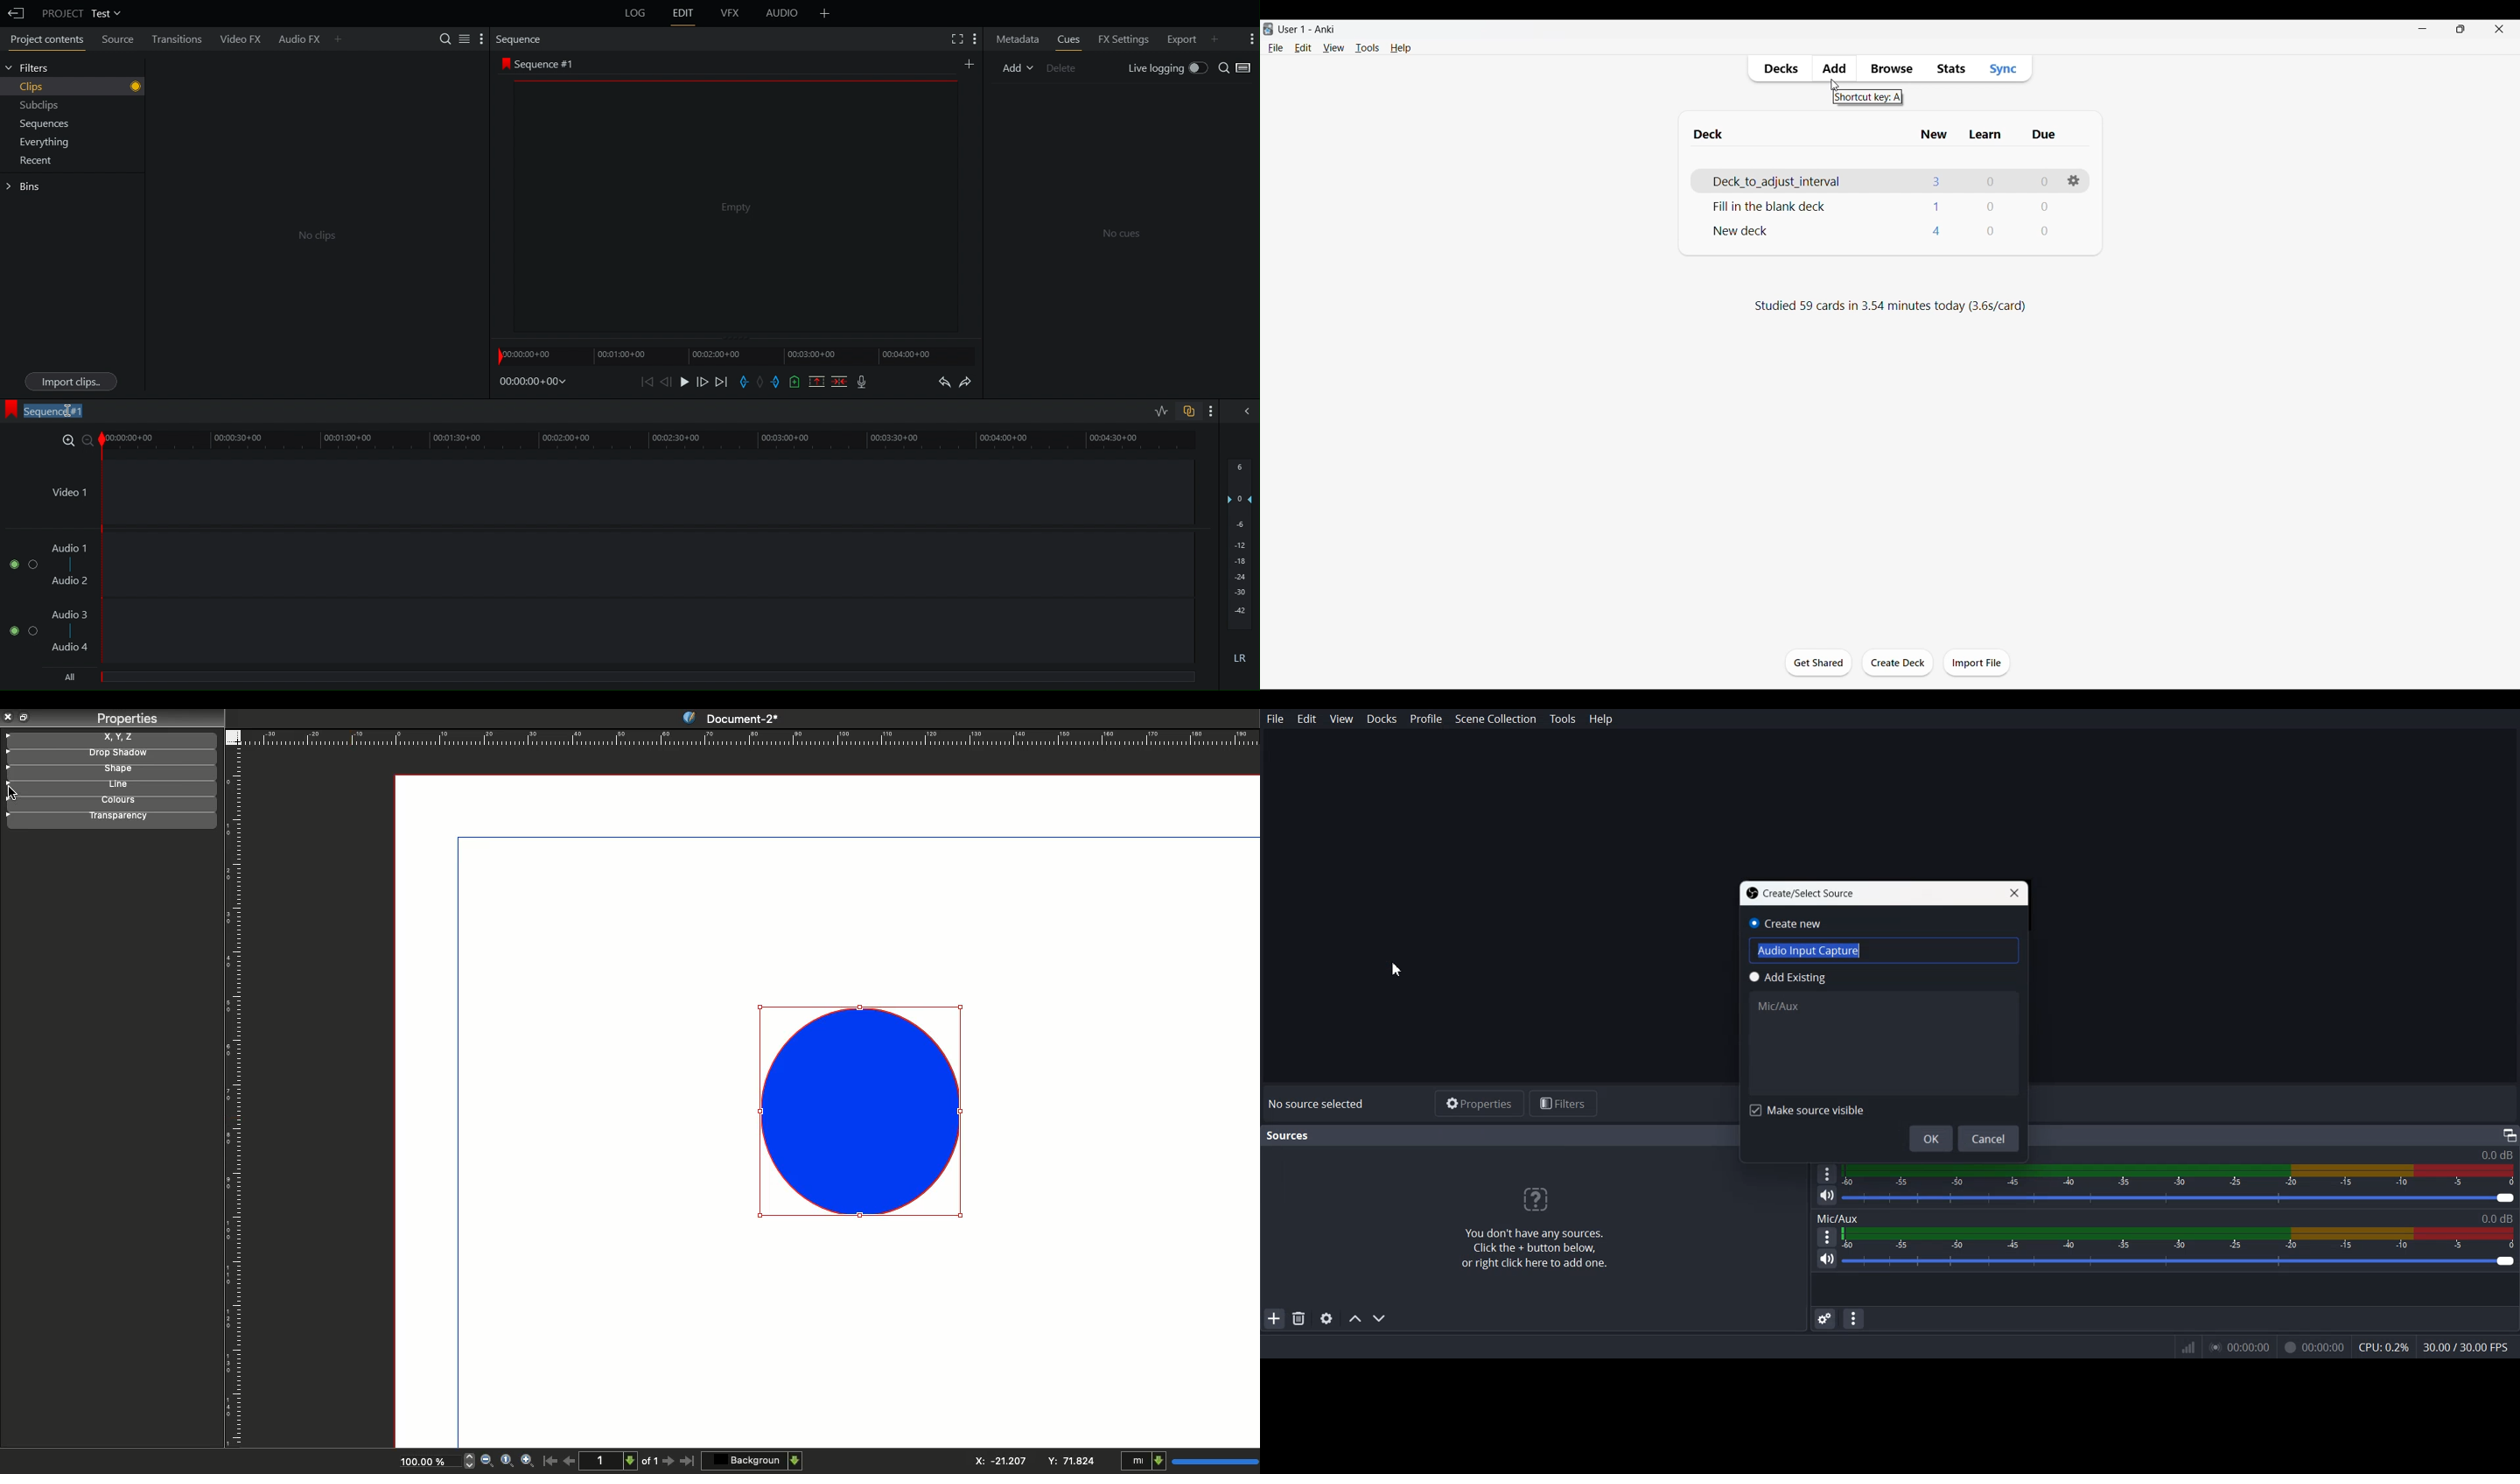 The image size is (2520, 1484). Describe the element at coordinates (723, 381) in the screenshot. I see `Skip Forward` at that location.